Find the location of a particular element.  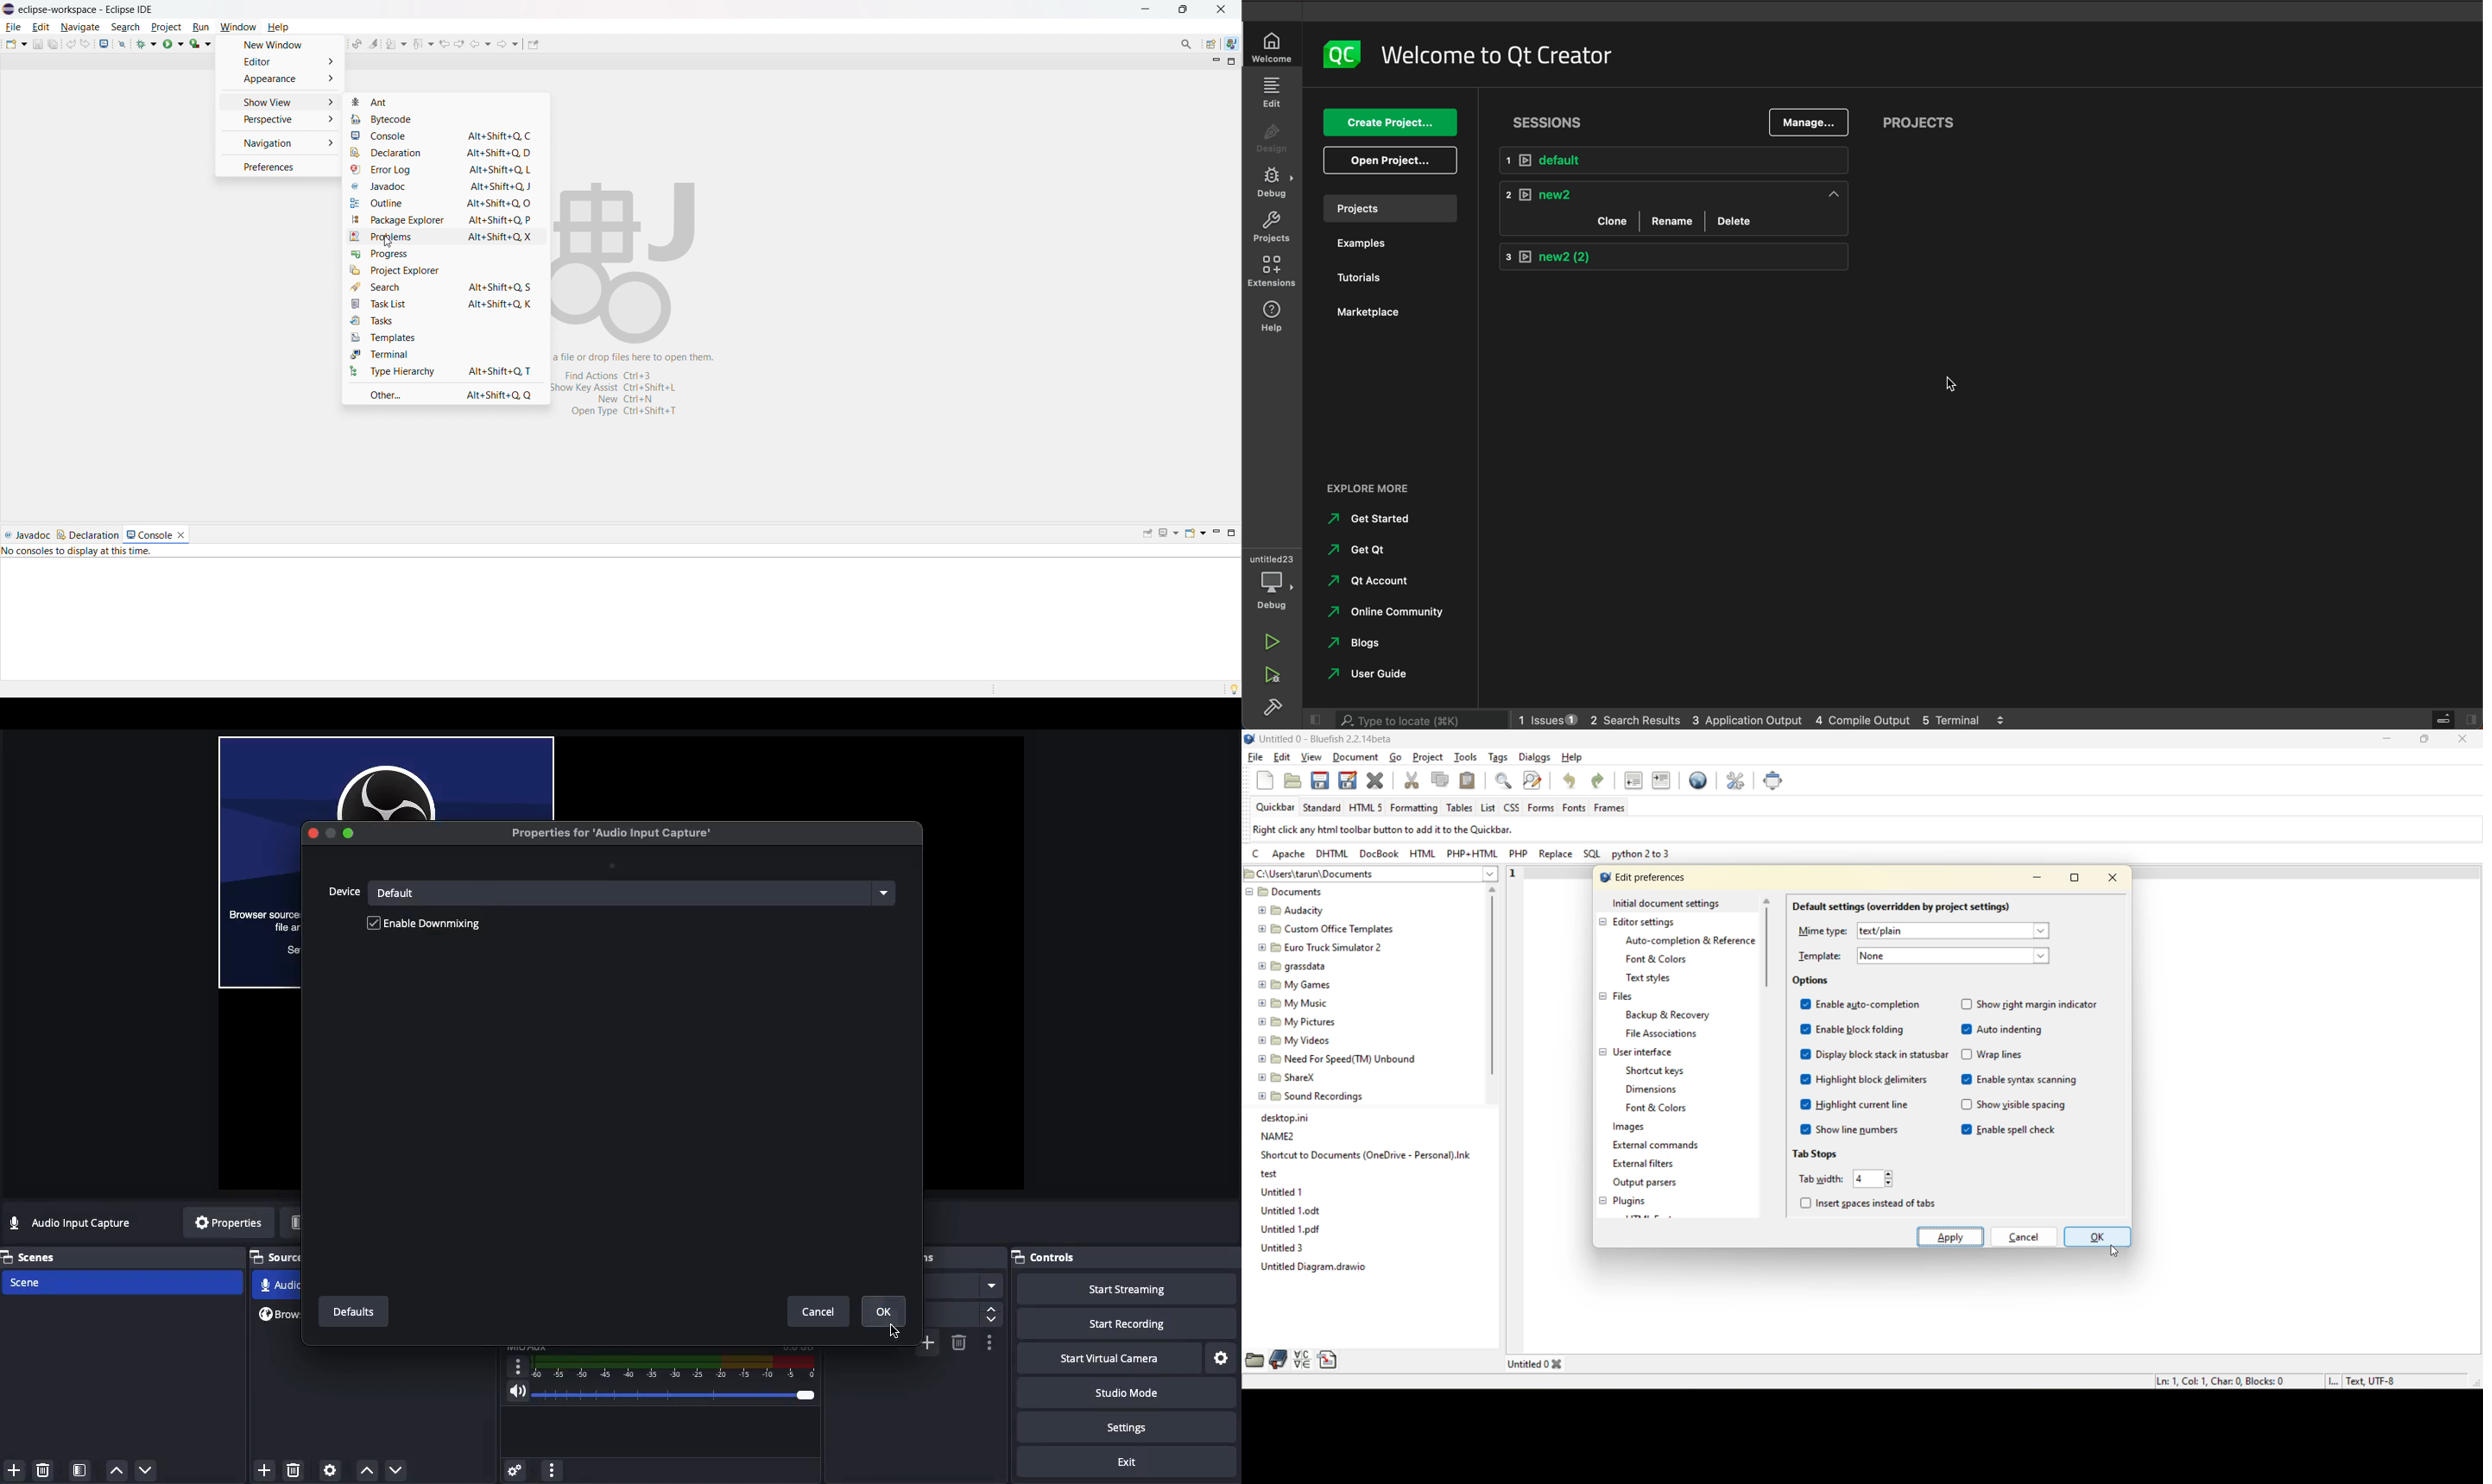

unindent is located at coordinates (1633, 781).